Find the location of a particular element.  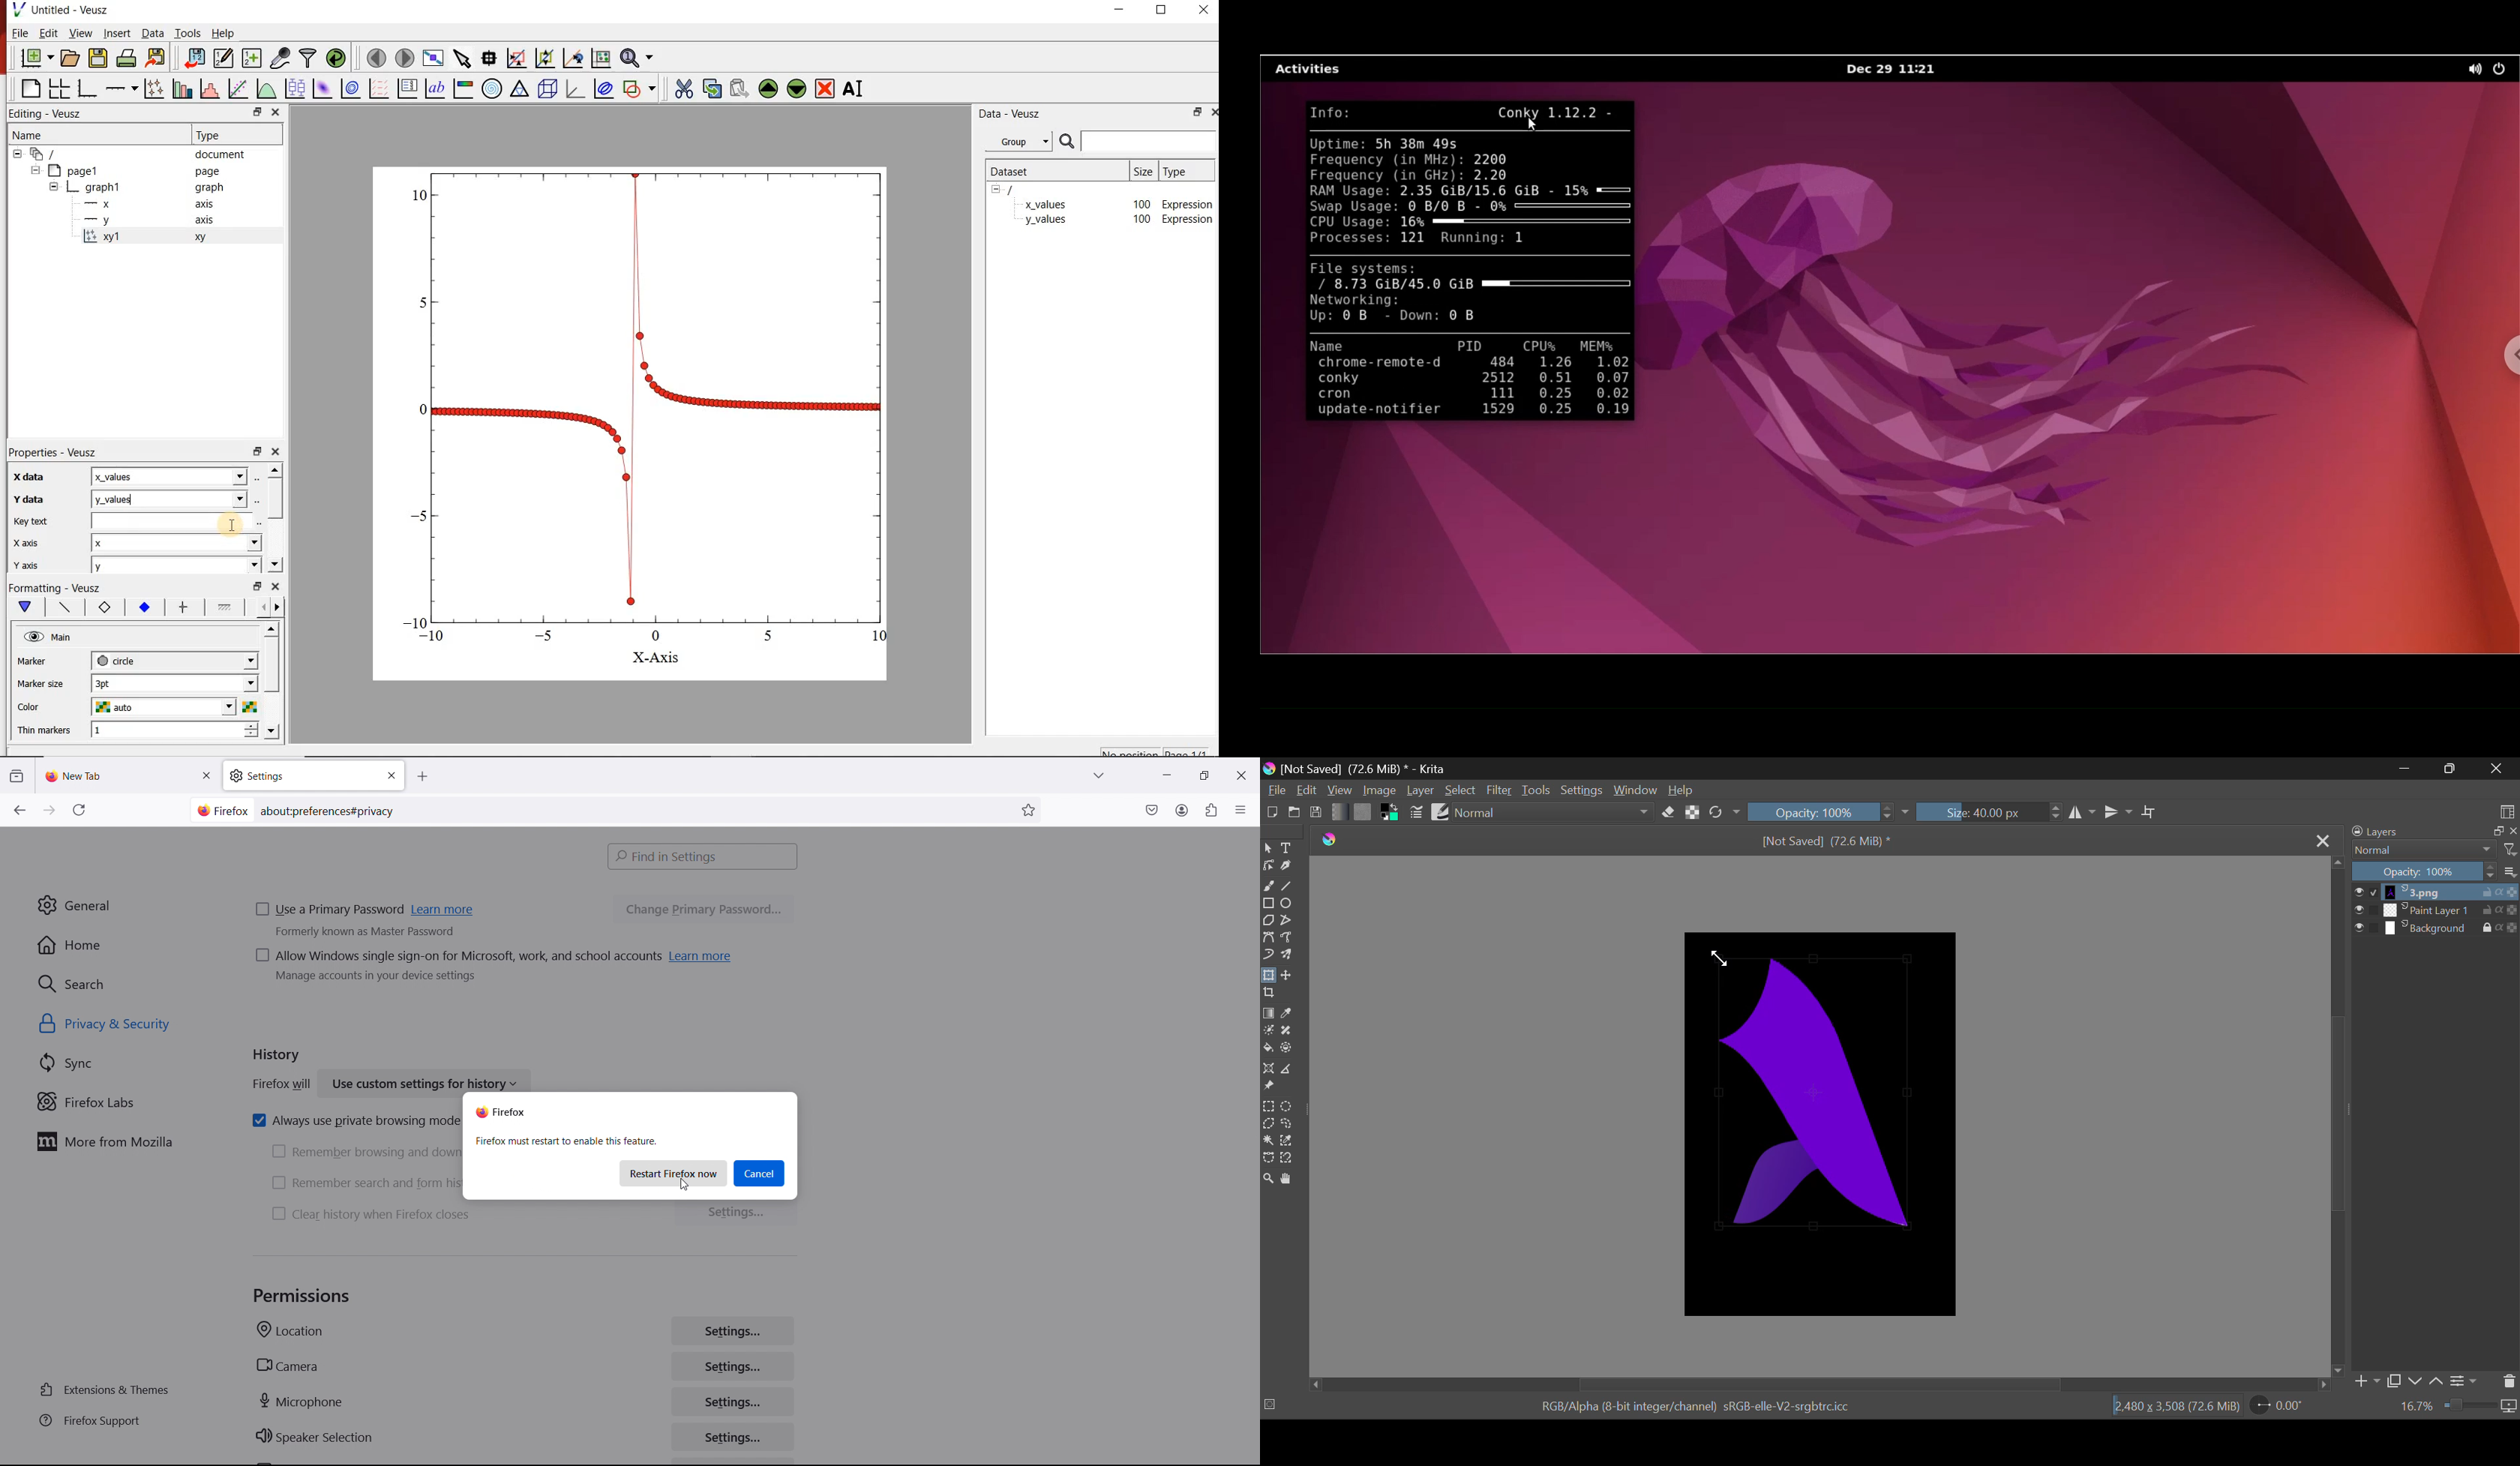

reload current page is located at coordinates (79, 812).